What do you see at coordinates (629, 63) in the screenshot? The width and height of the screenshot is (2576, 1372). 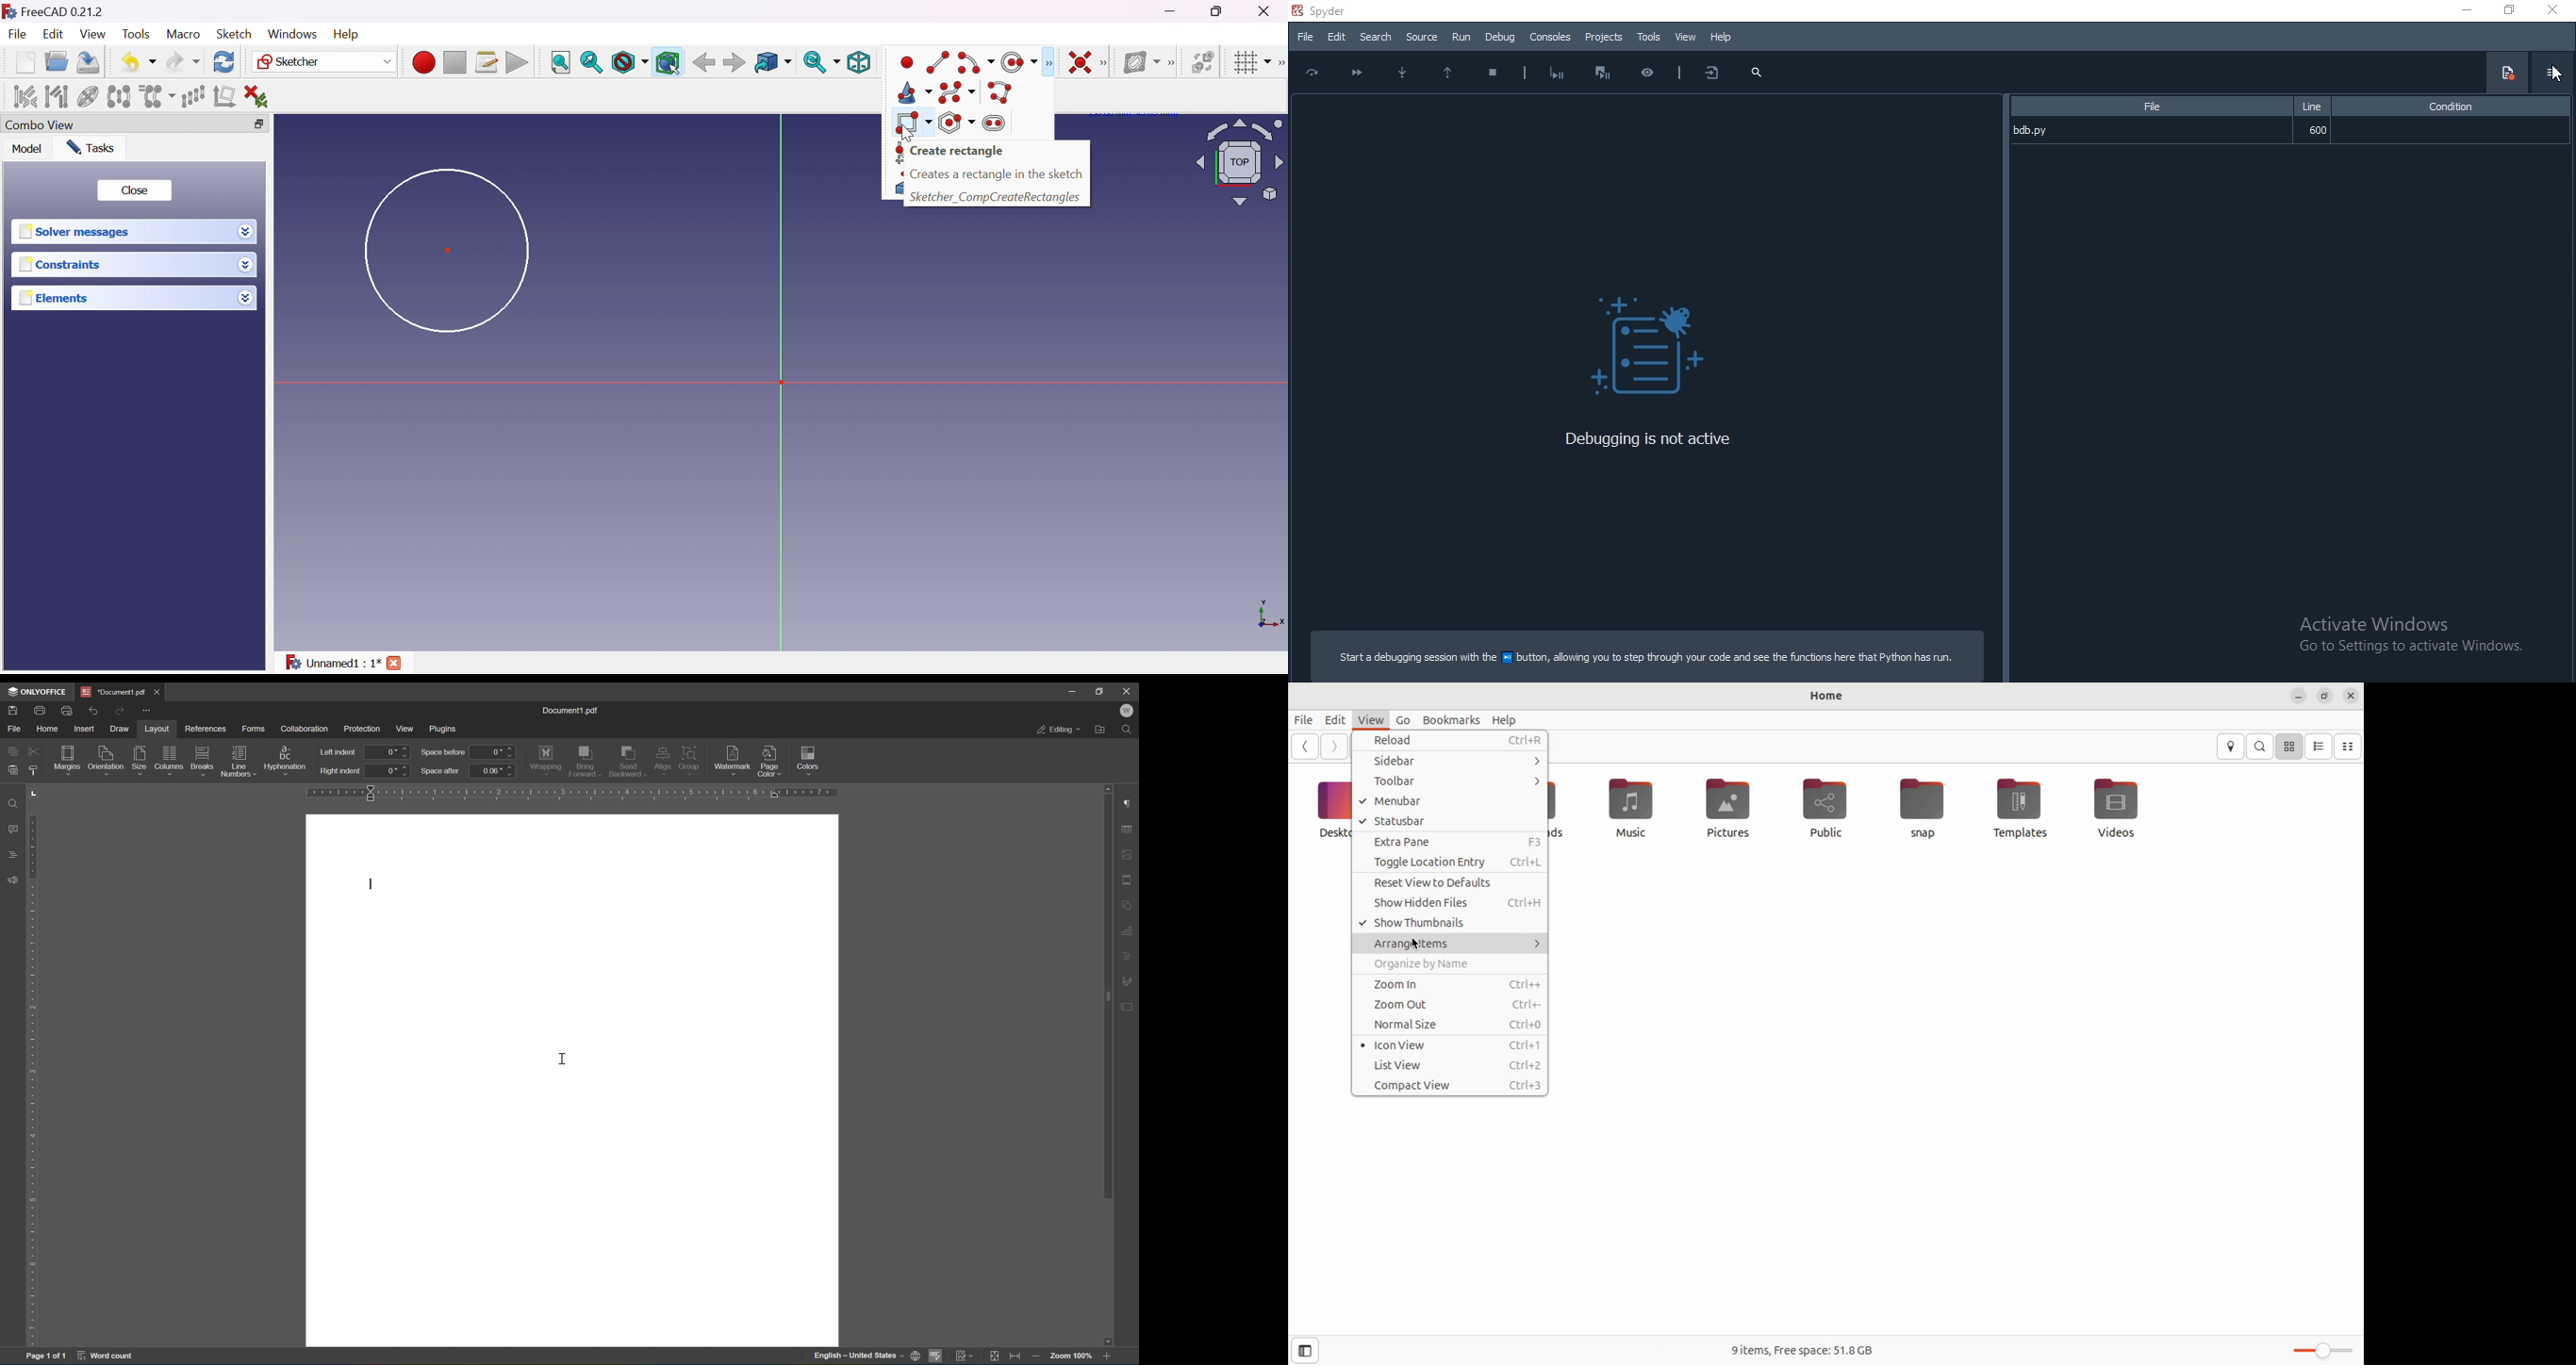 I see `Draw style` at bounding box center [629, 63].